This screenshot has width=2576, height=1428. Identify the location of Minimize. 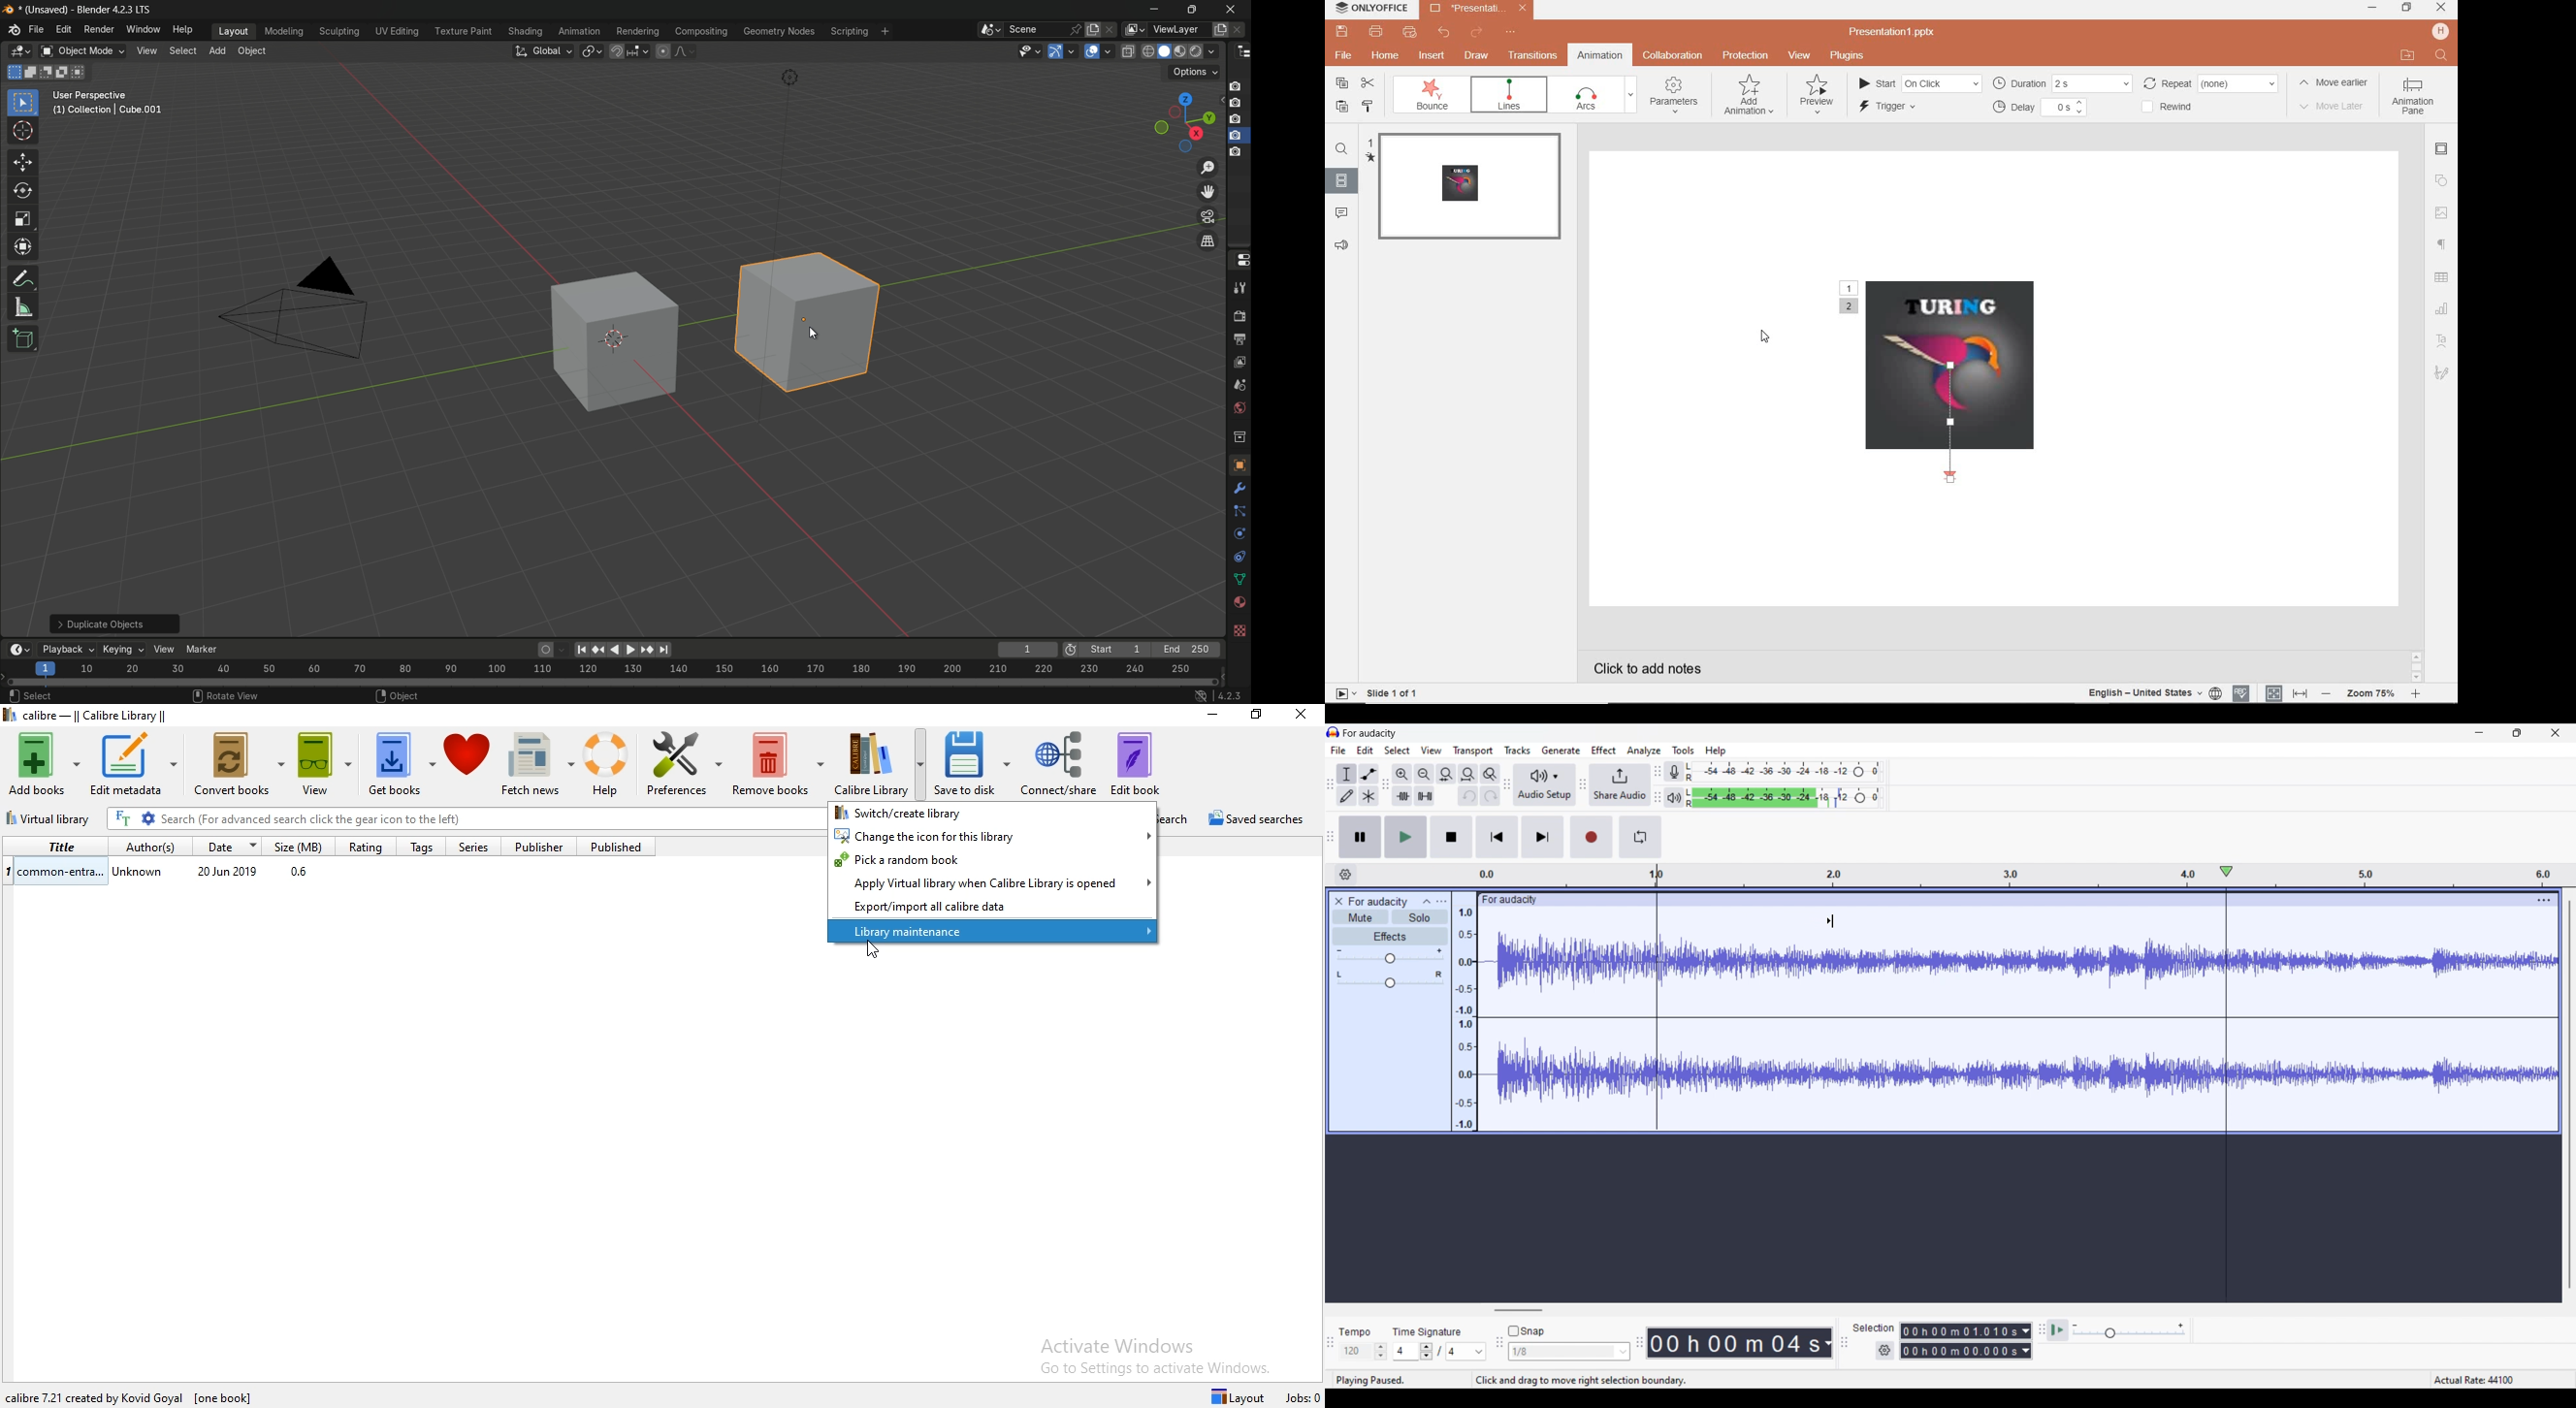
(2480, 732).